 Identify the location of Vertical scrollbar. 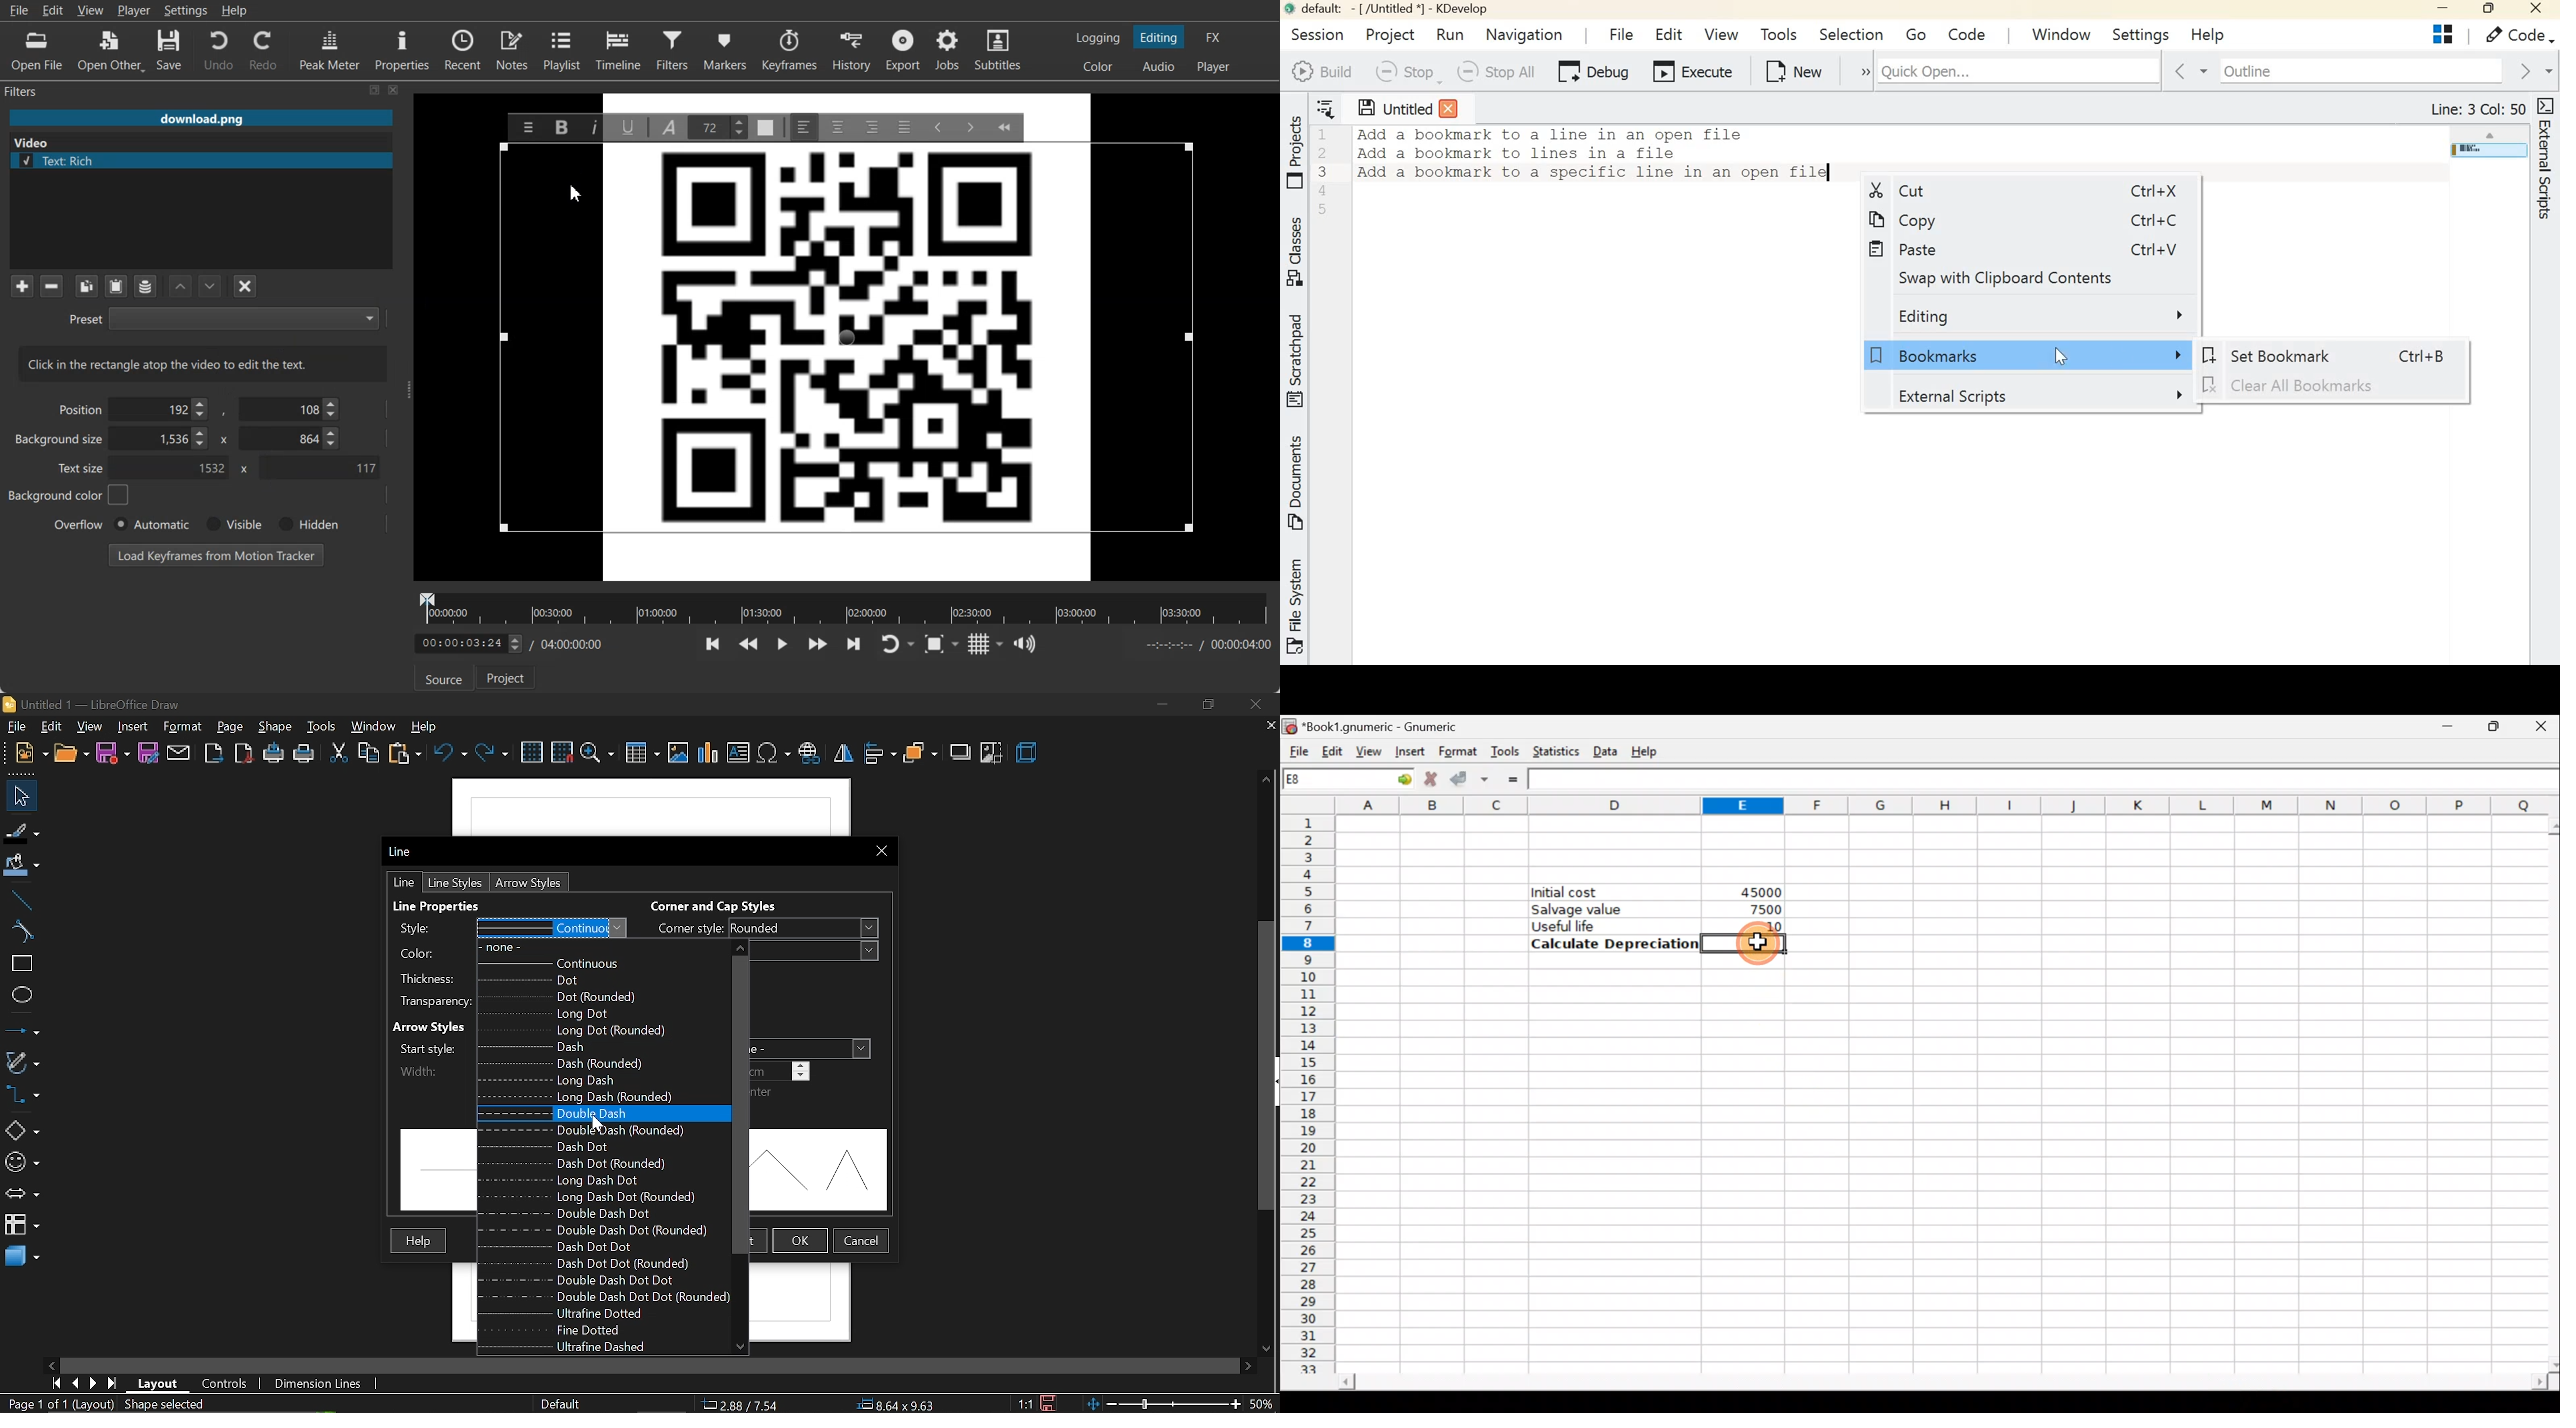
(741, 1105).